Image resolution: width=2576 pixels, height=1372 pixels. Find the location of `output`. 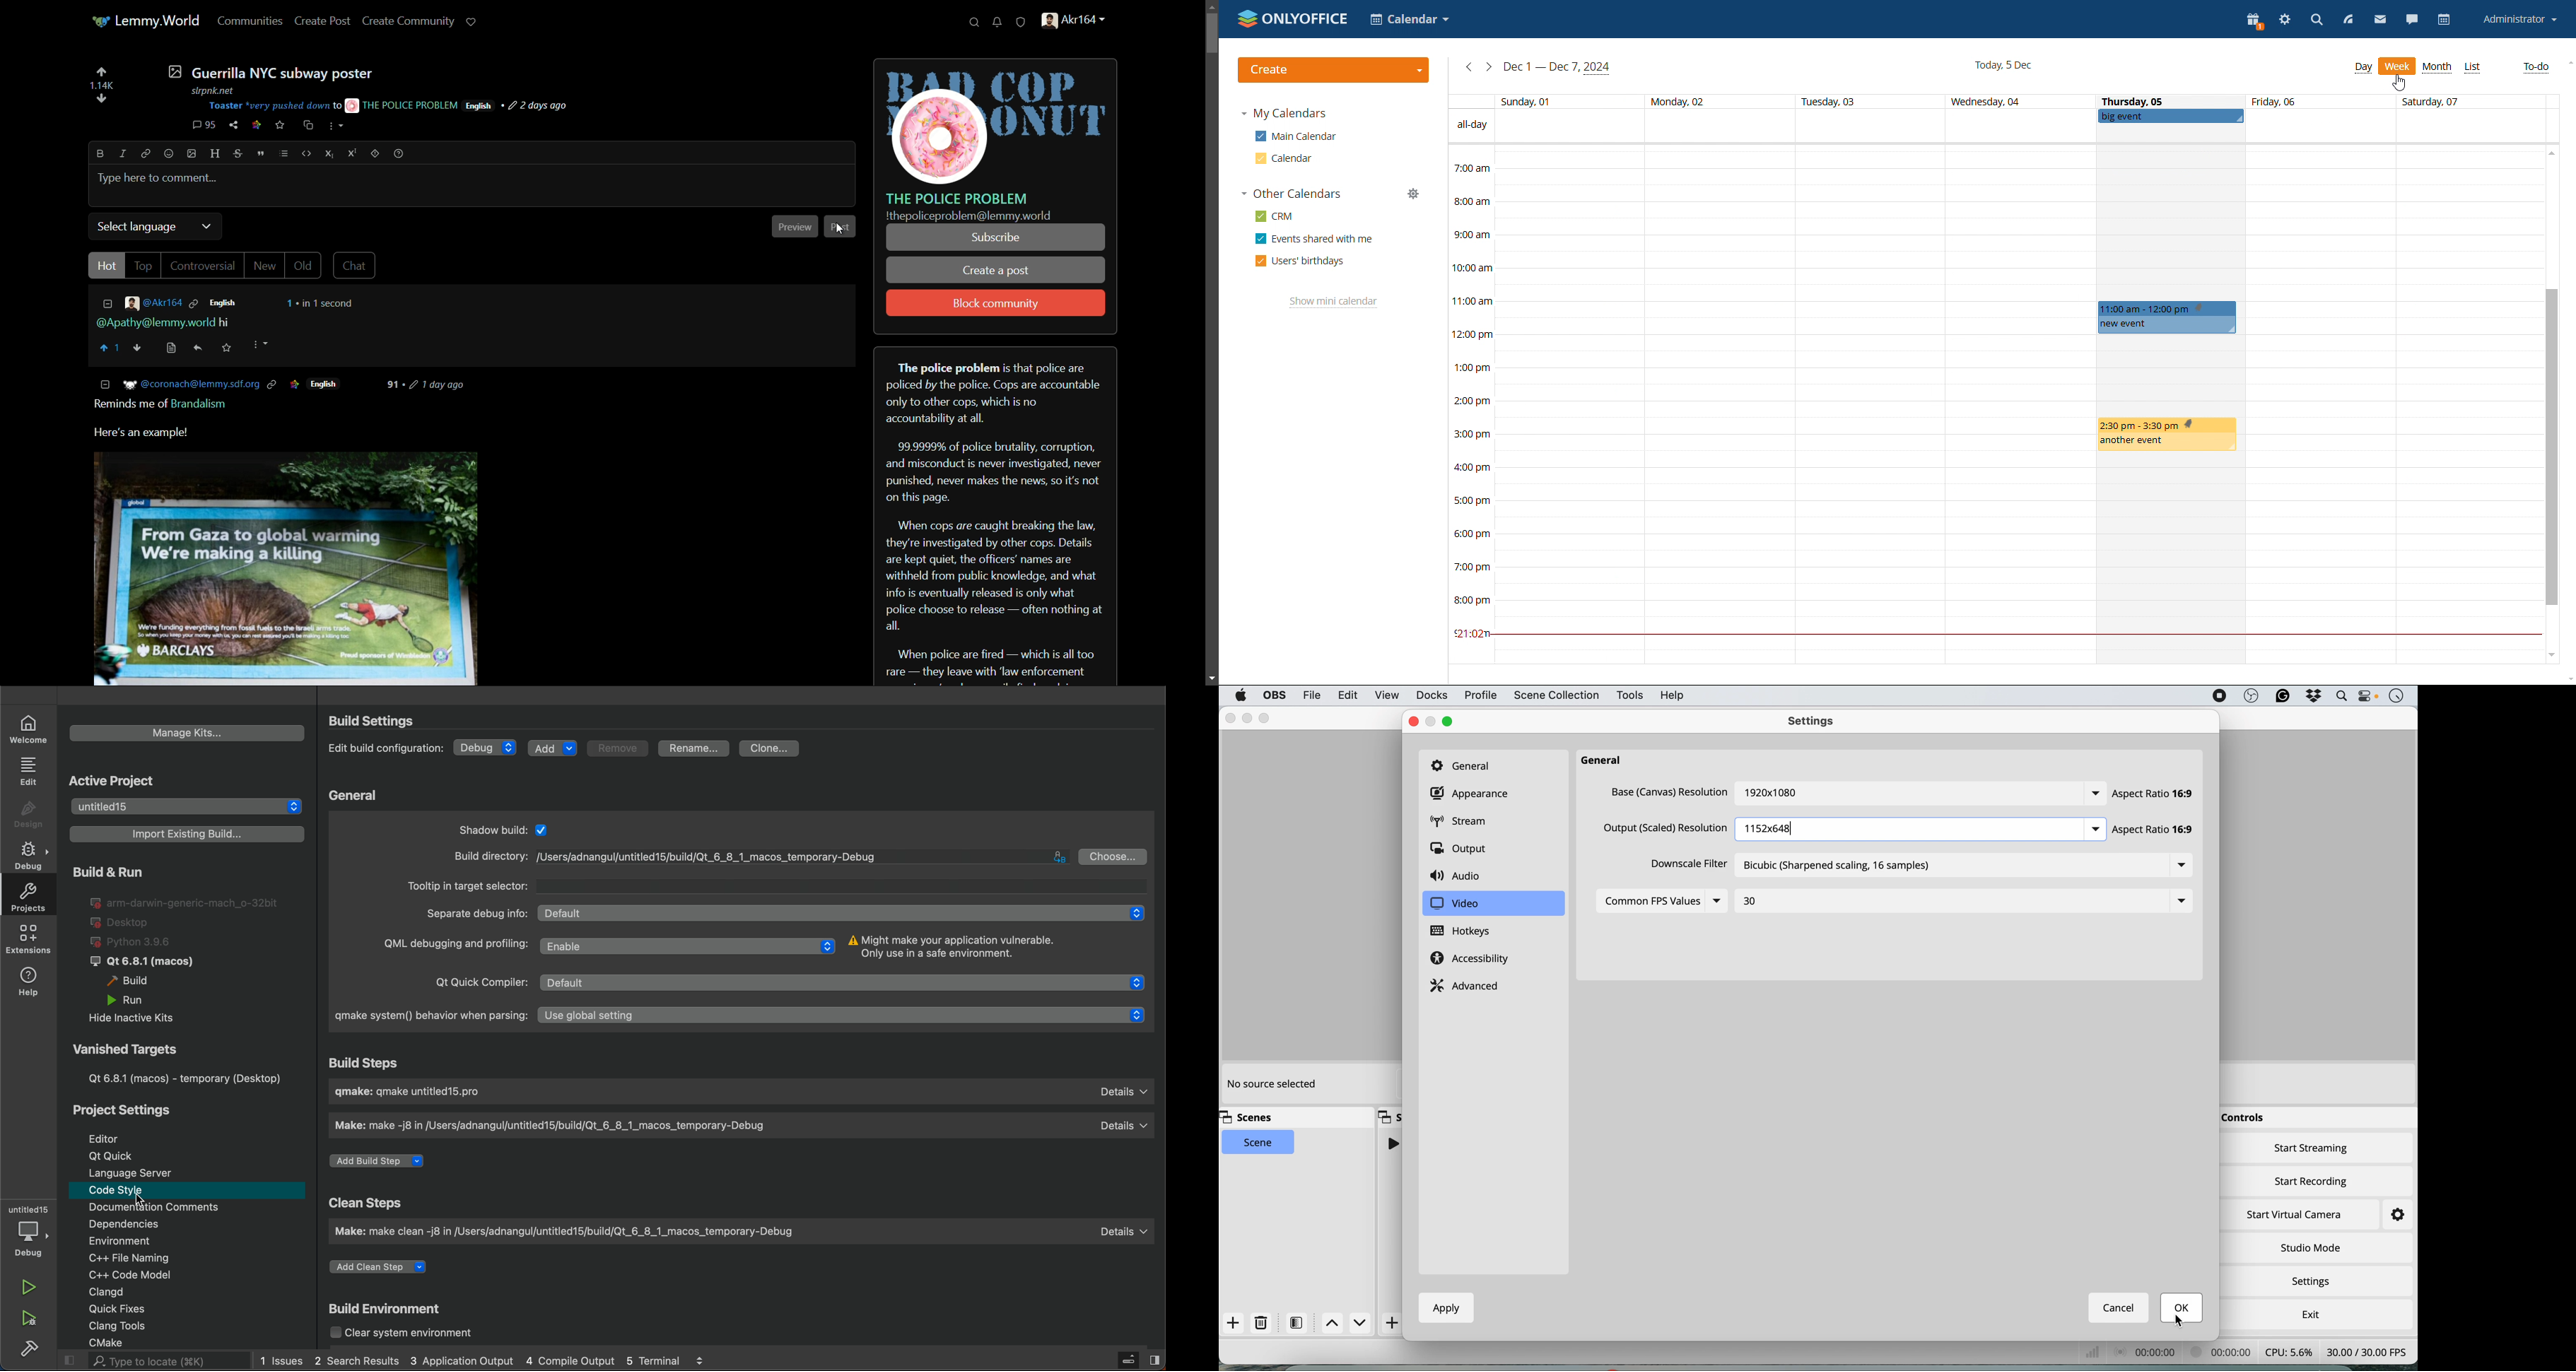

output is located at coordinates (1462, 850).